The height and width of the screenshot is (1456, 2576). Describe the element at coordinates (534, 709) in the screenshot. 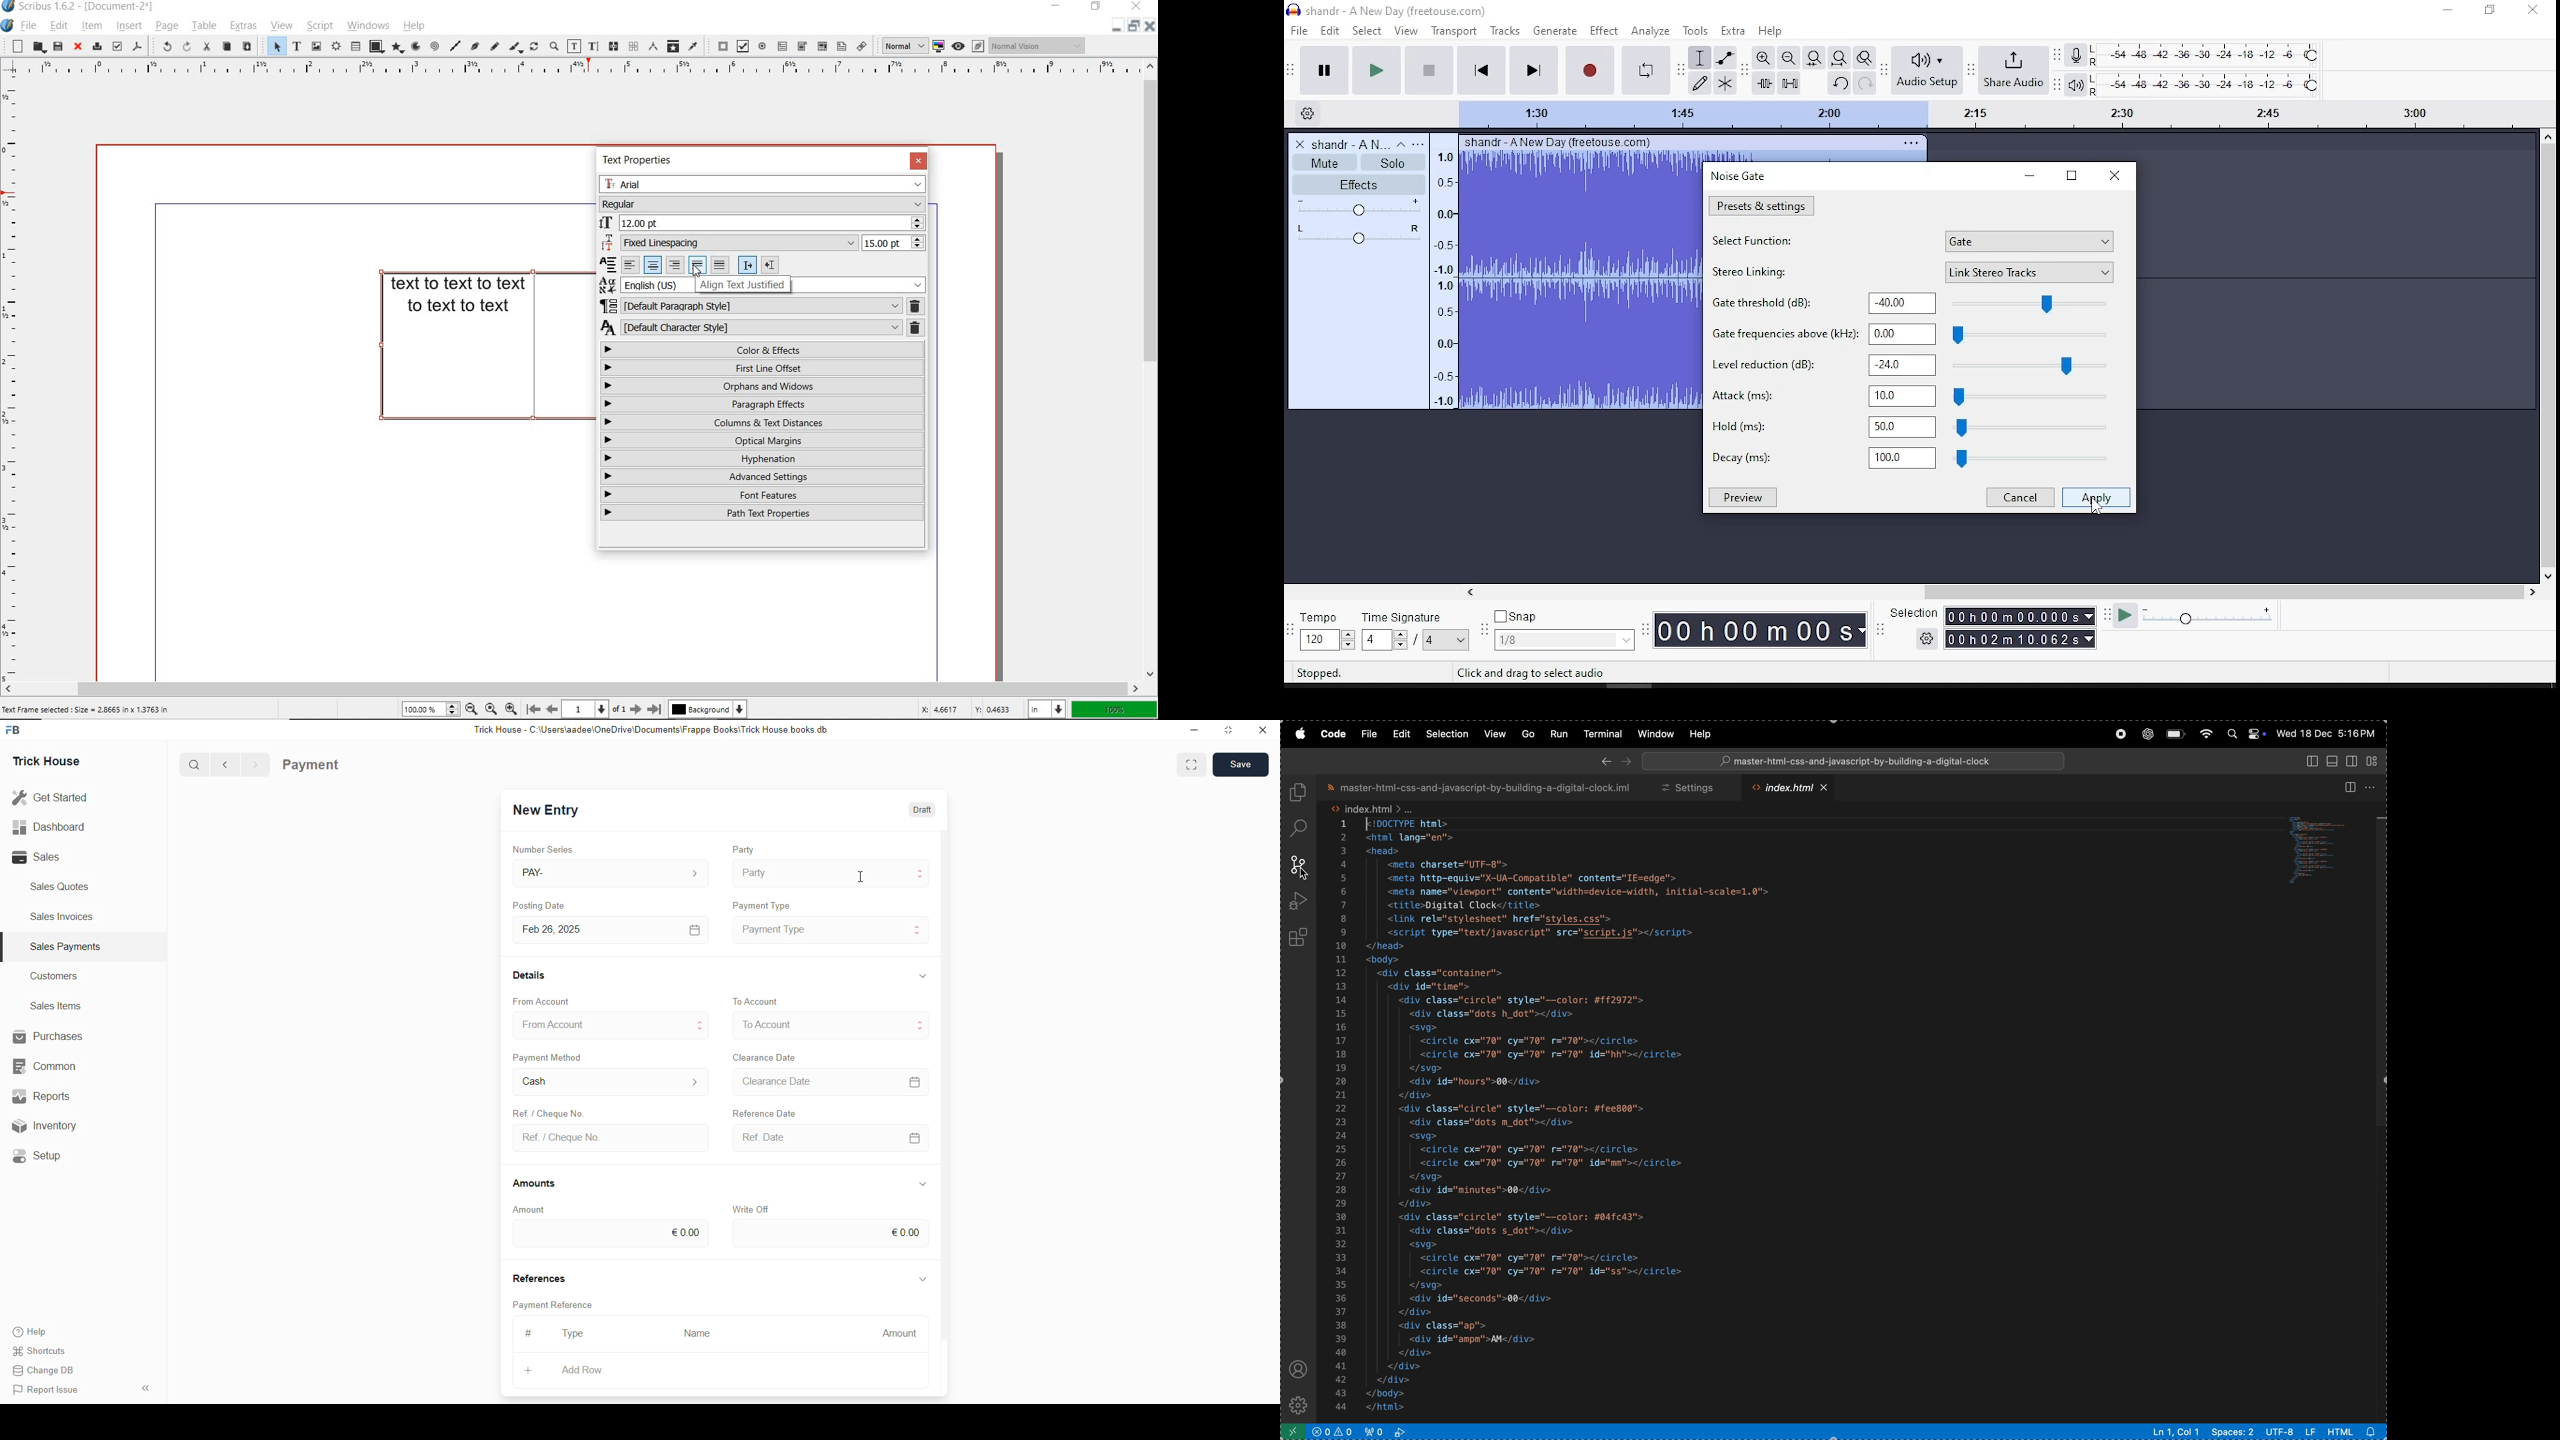

I see `go to first page` at that location.